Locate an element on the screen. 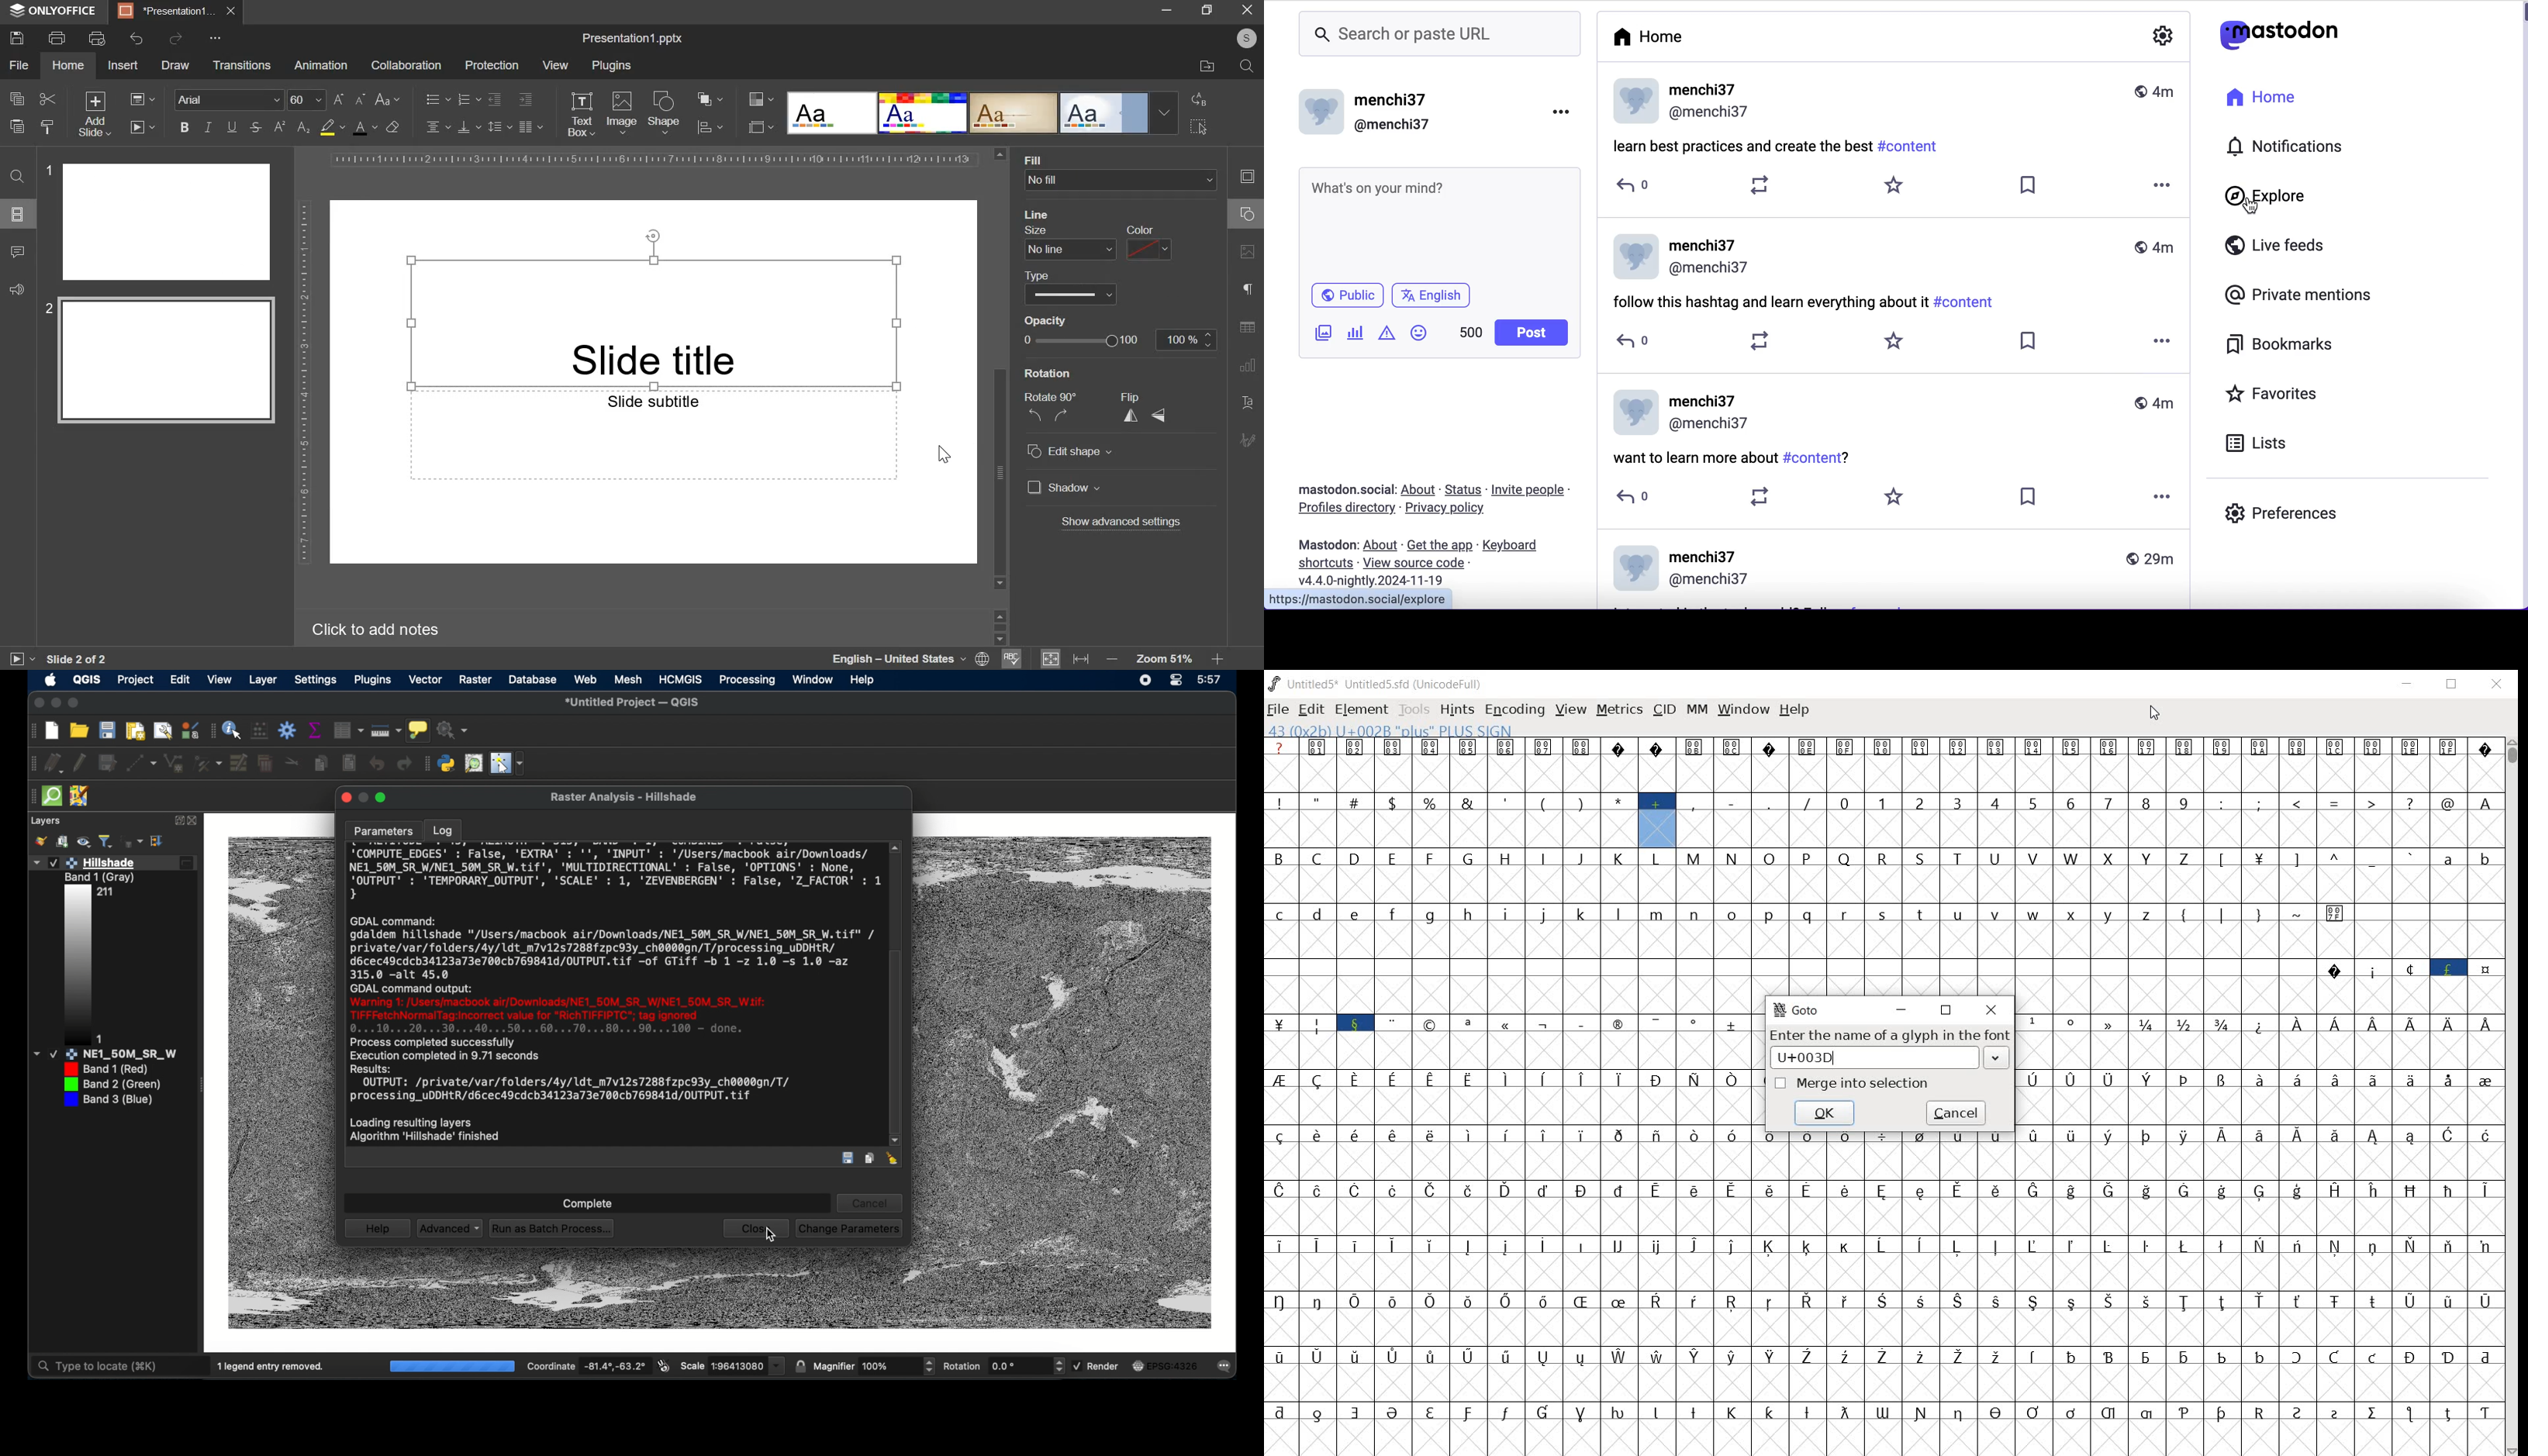  user is located at coordinates (1896, 414).